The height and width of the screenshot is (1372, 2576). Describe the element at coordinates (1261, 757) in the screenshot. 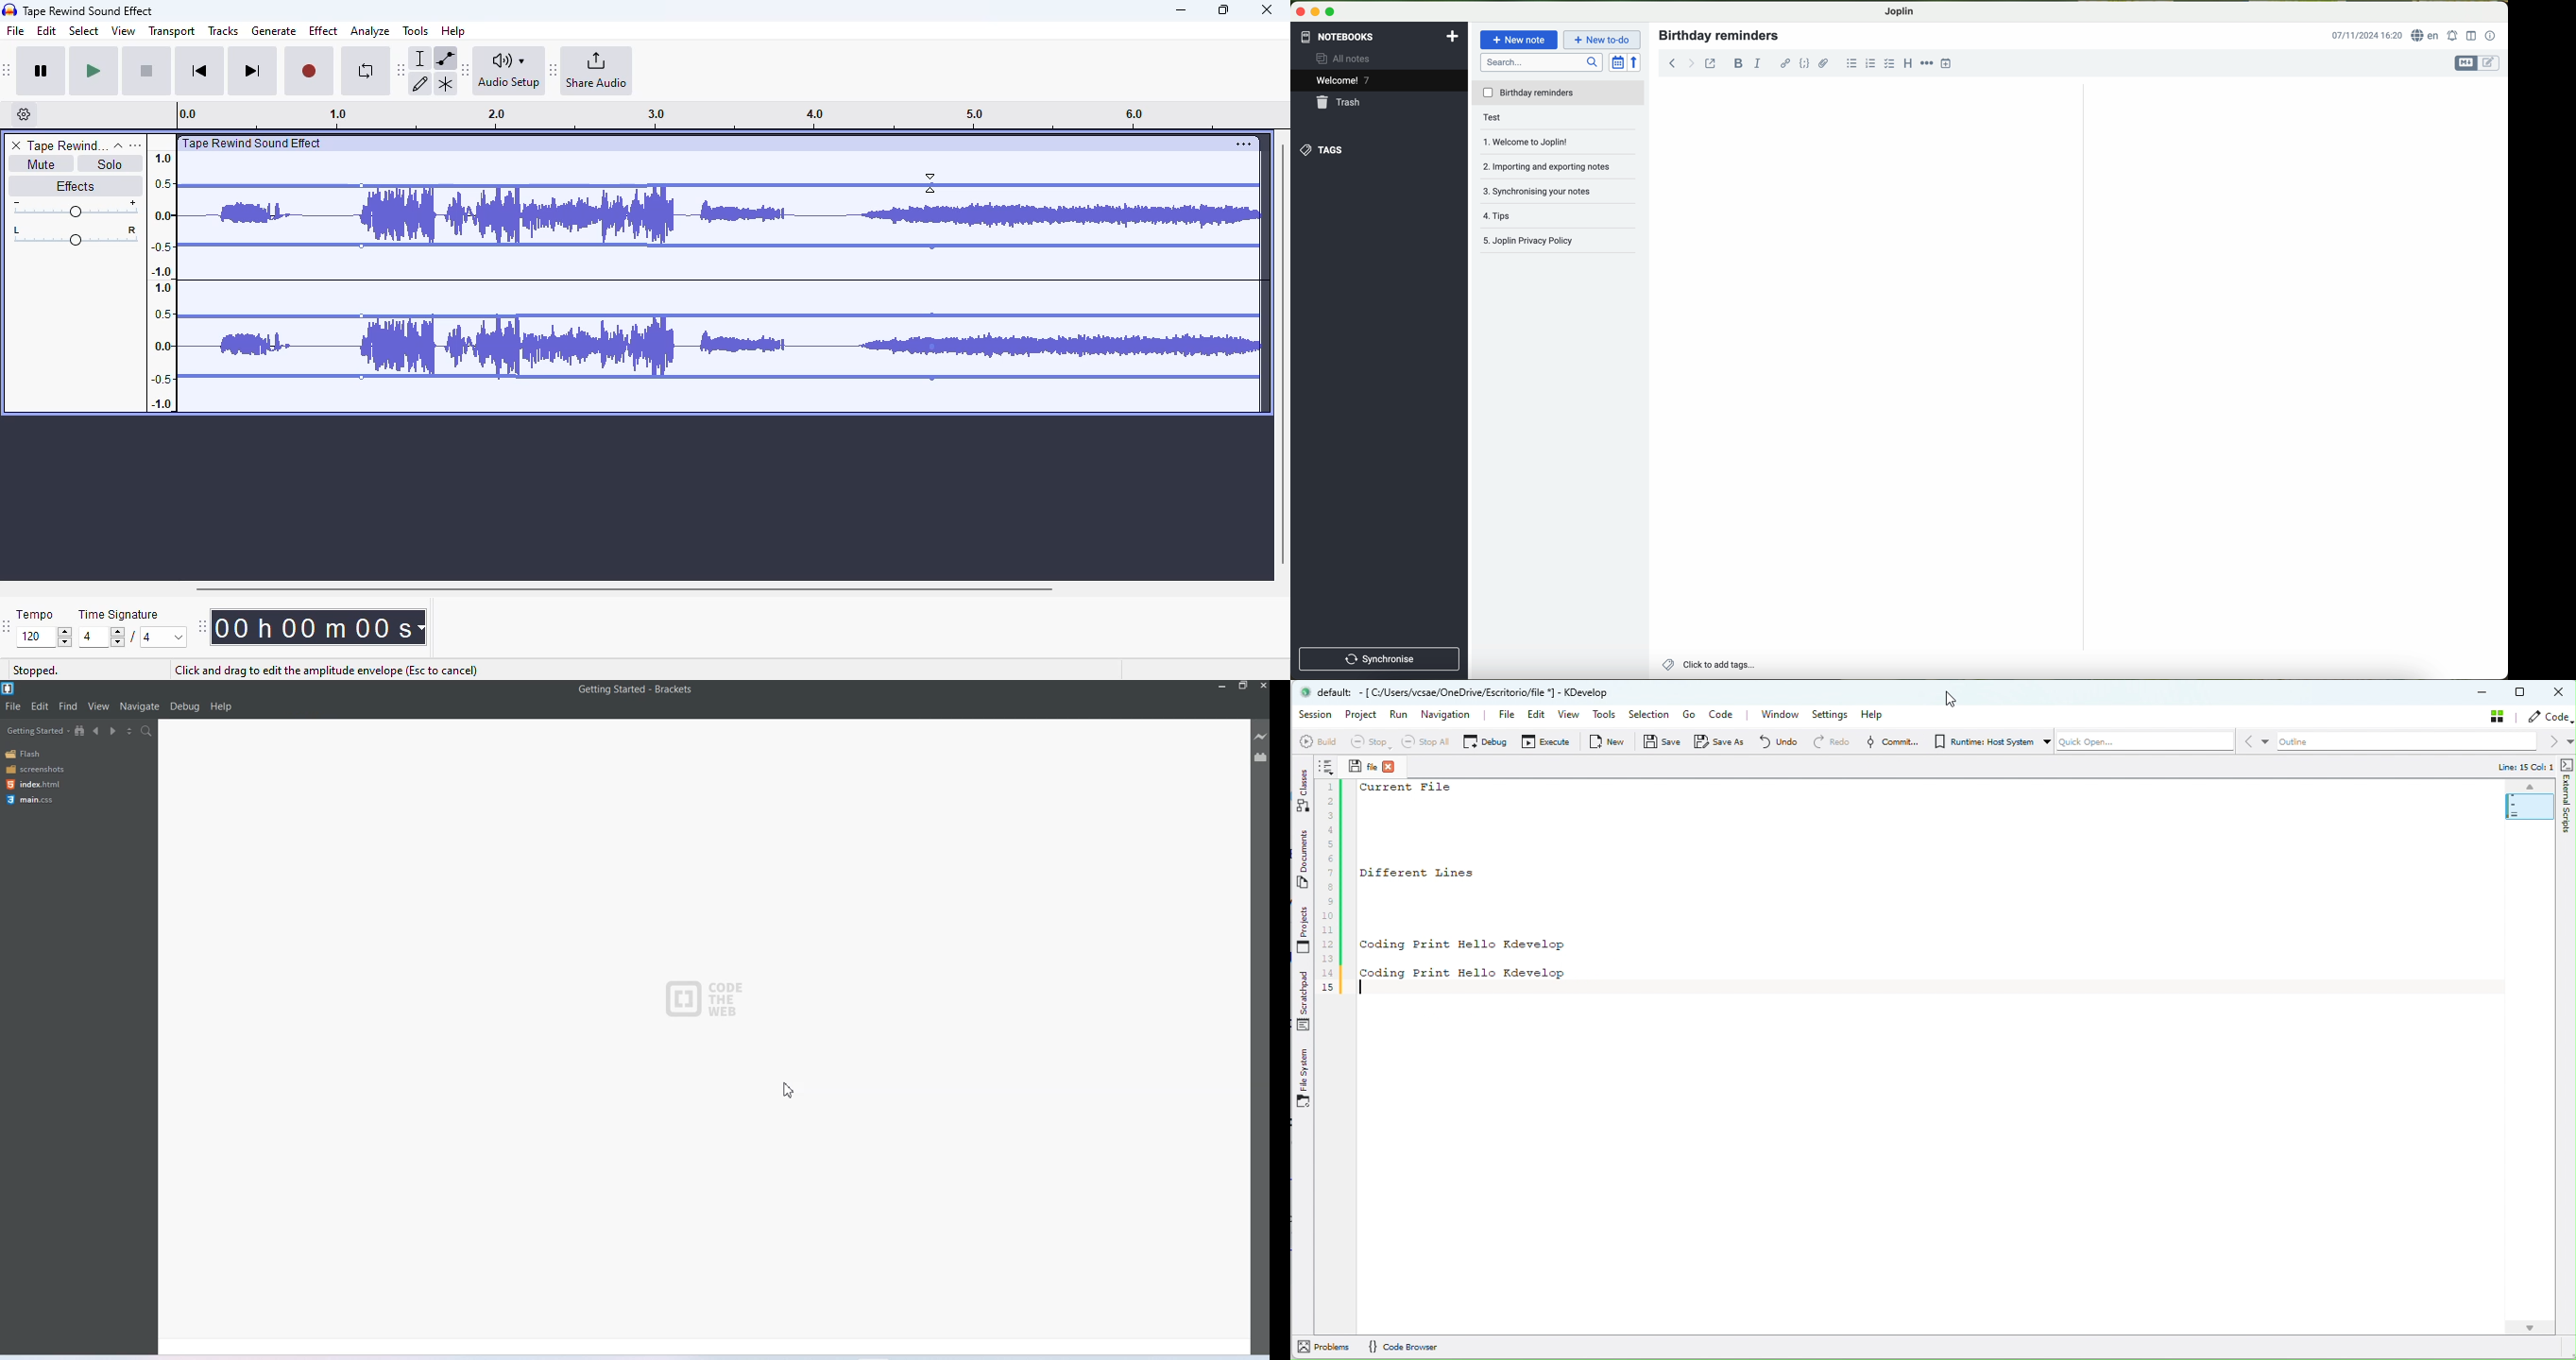

I see `Extension manager` at that location.